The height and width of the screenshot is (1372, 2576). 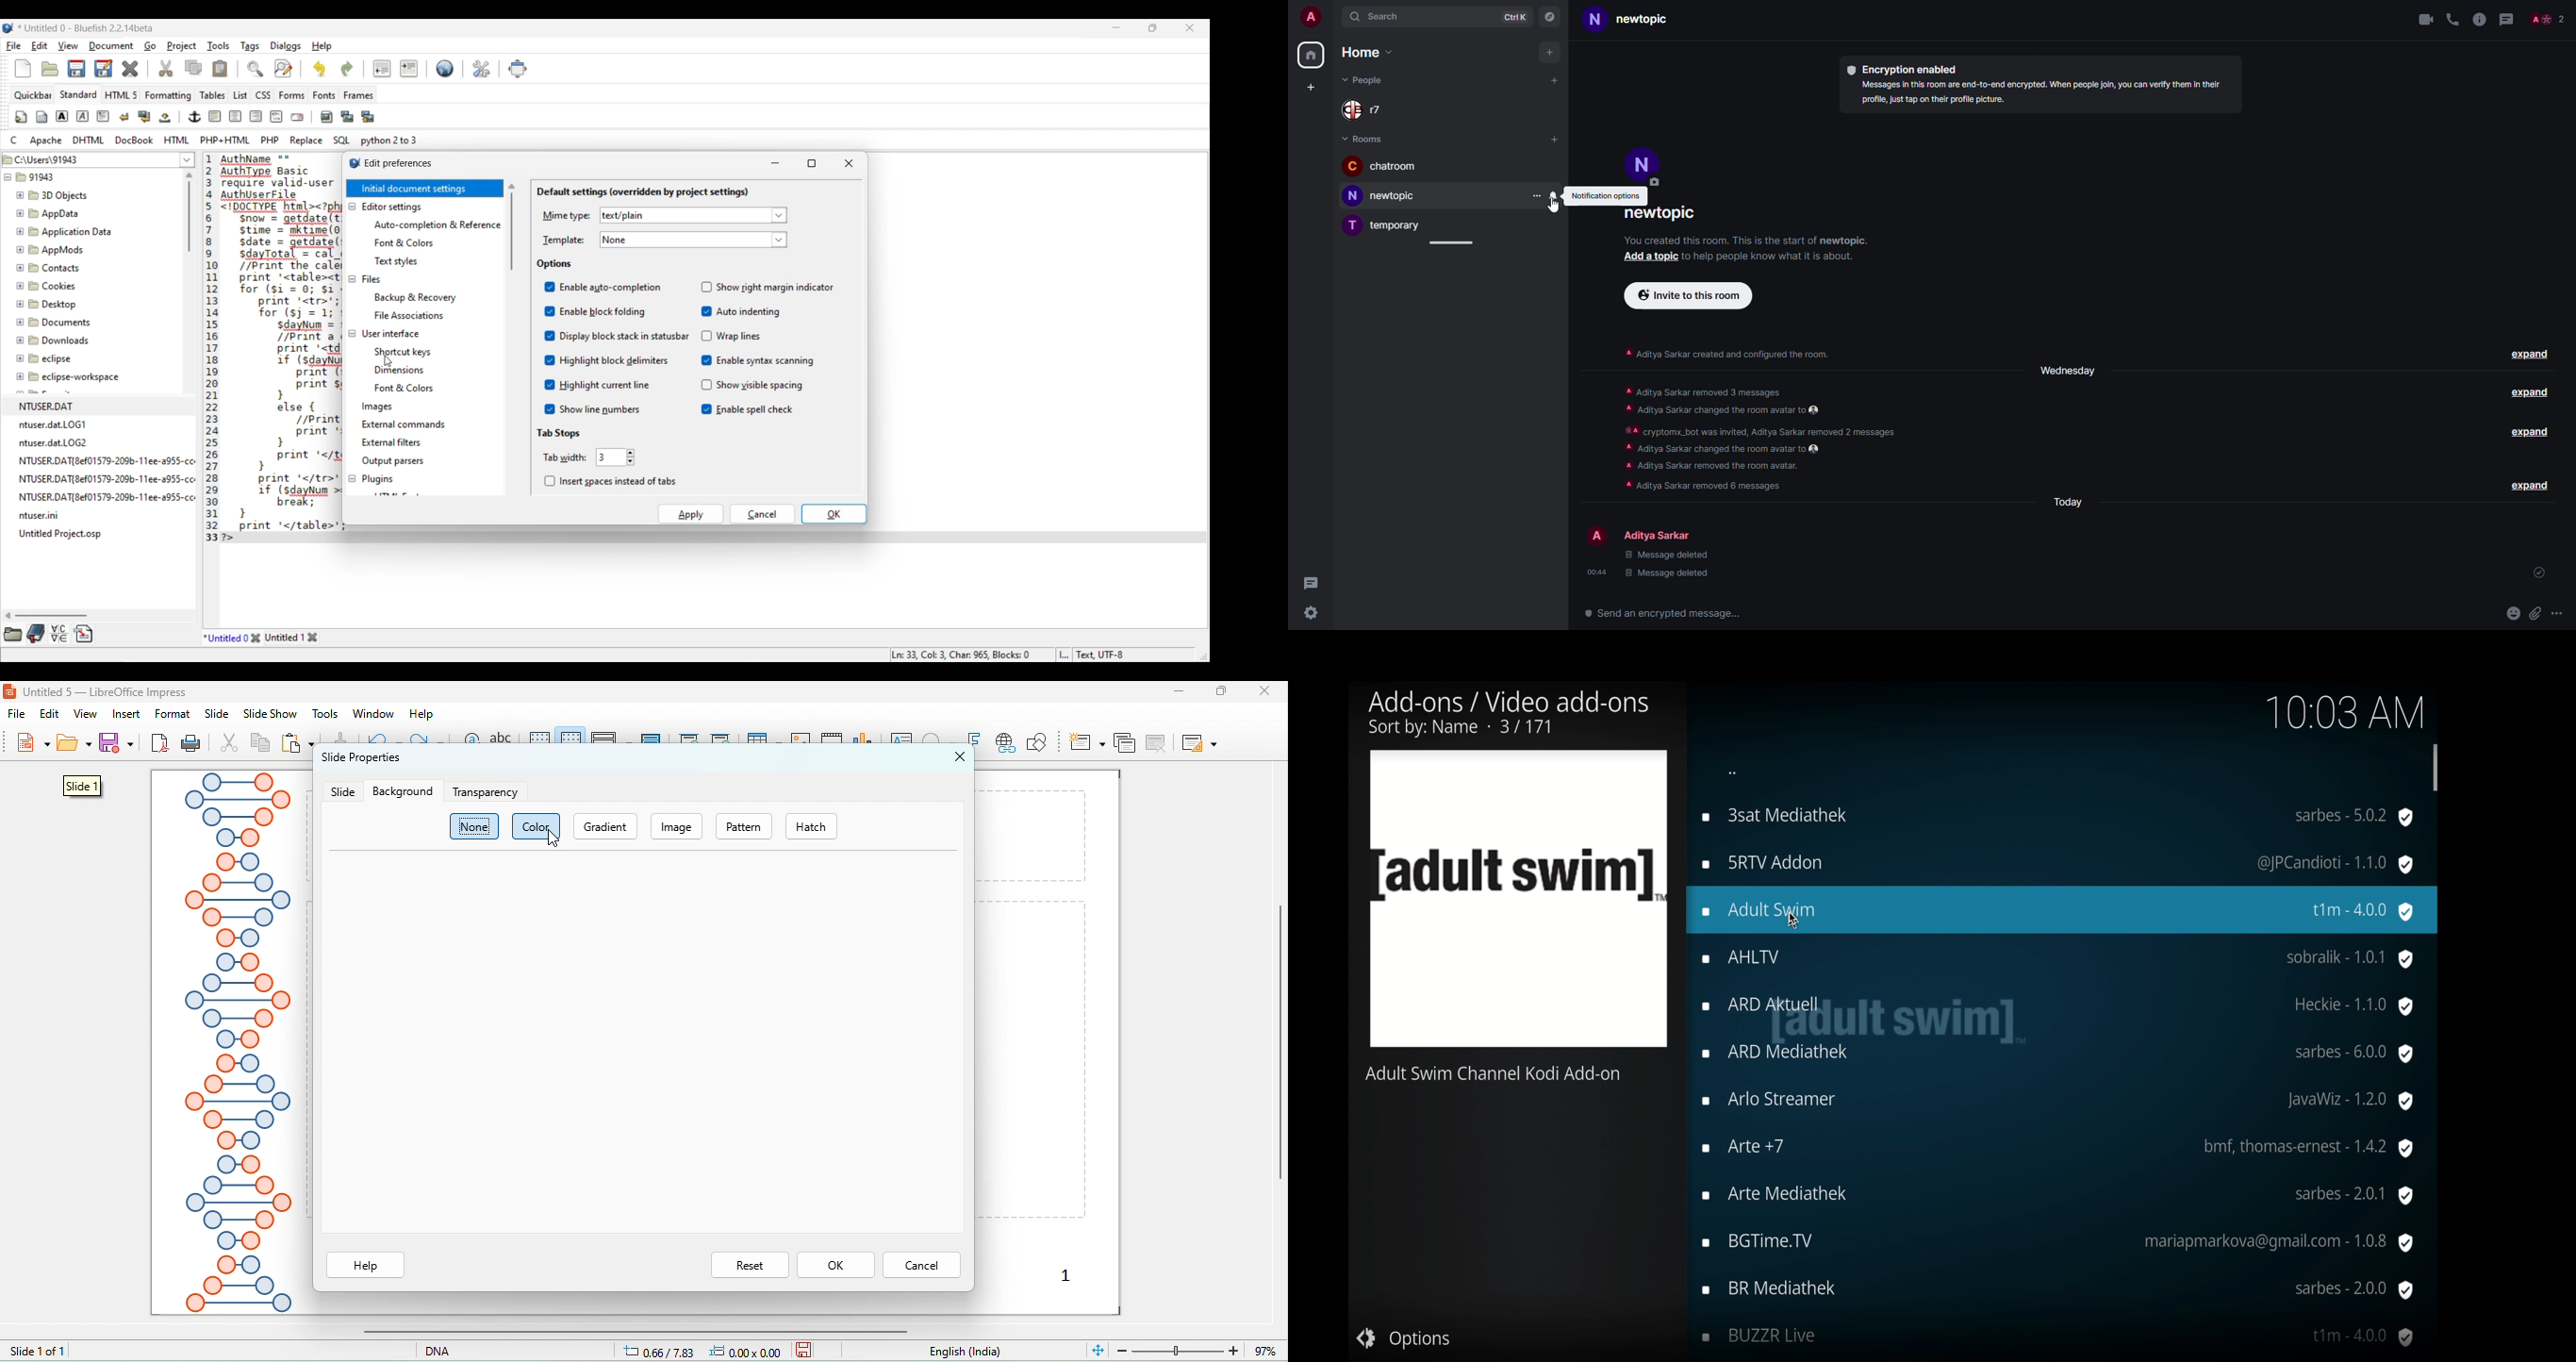 What do you see at coordinates (652, 740) in the screenshot?
I see `master slide` at bounding box center [652, 740].